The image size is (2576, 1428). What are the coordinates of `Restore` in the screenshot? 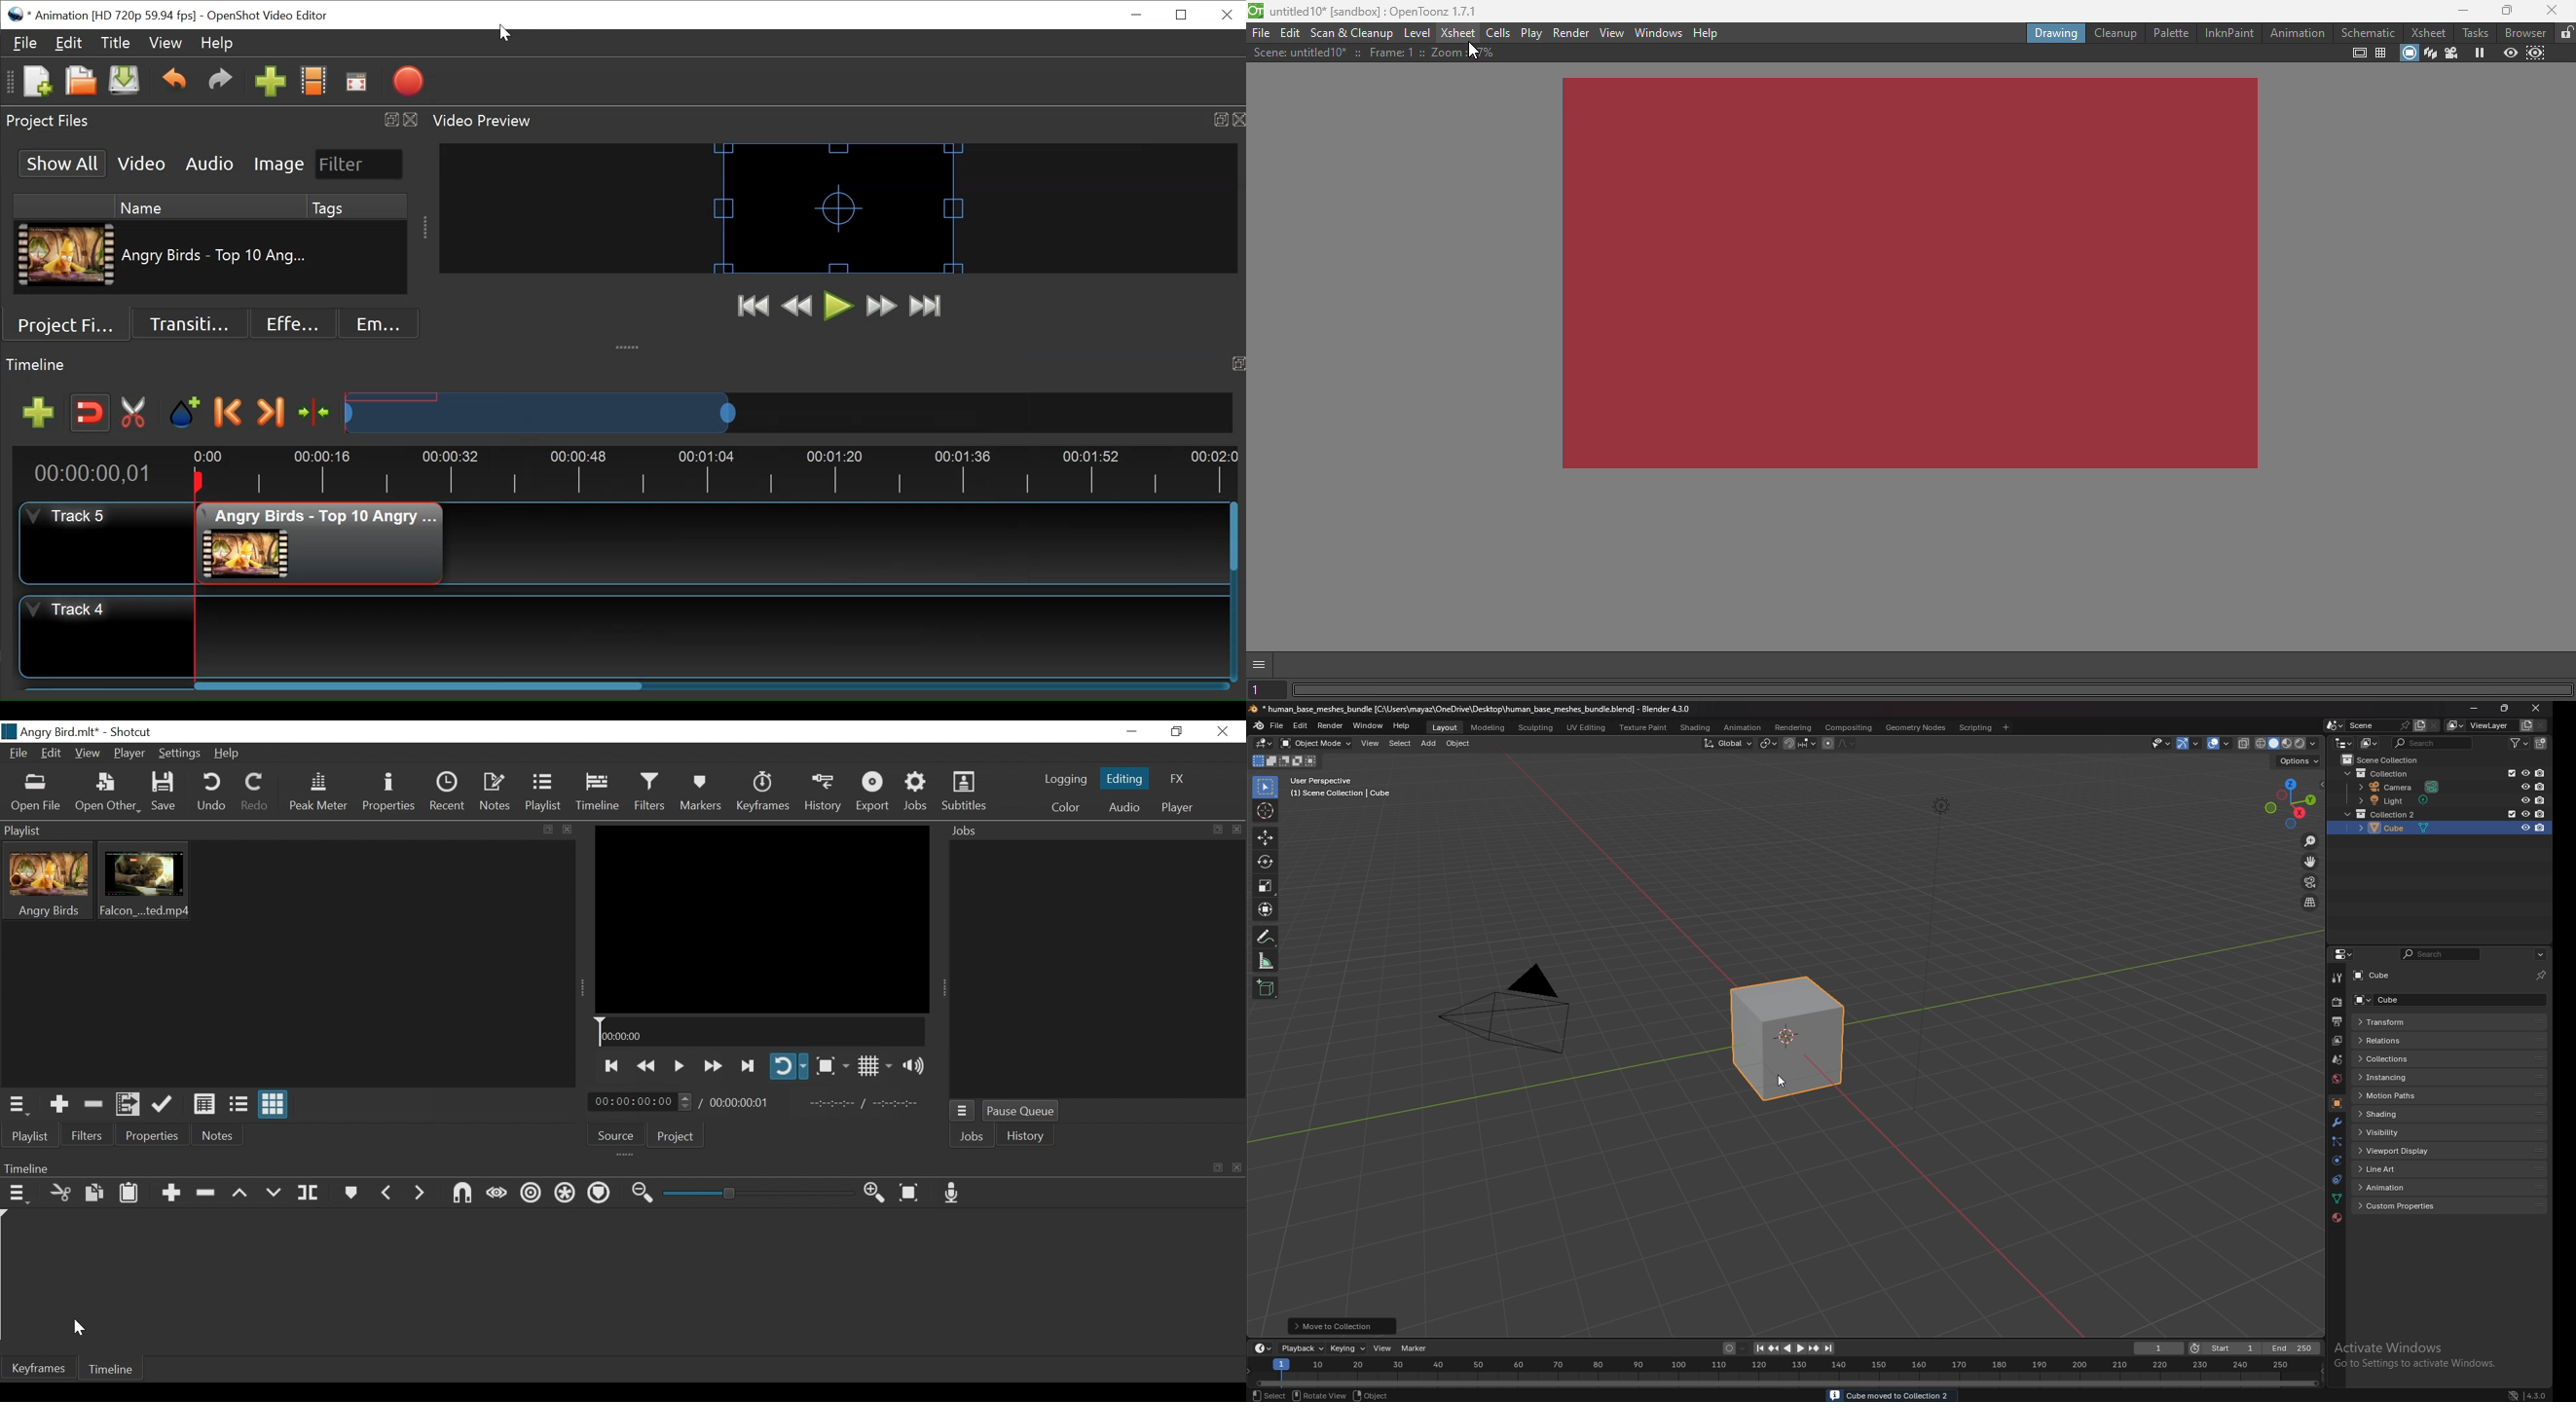 It's located at (1178, 731).